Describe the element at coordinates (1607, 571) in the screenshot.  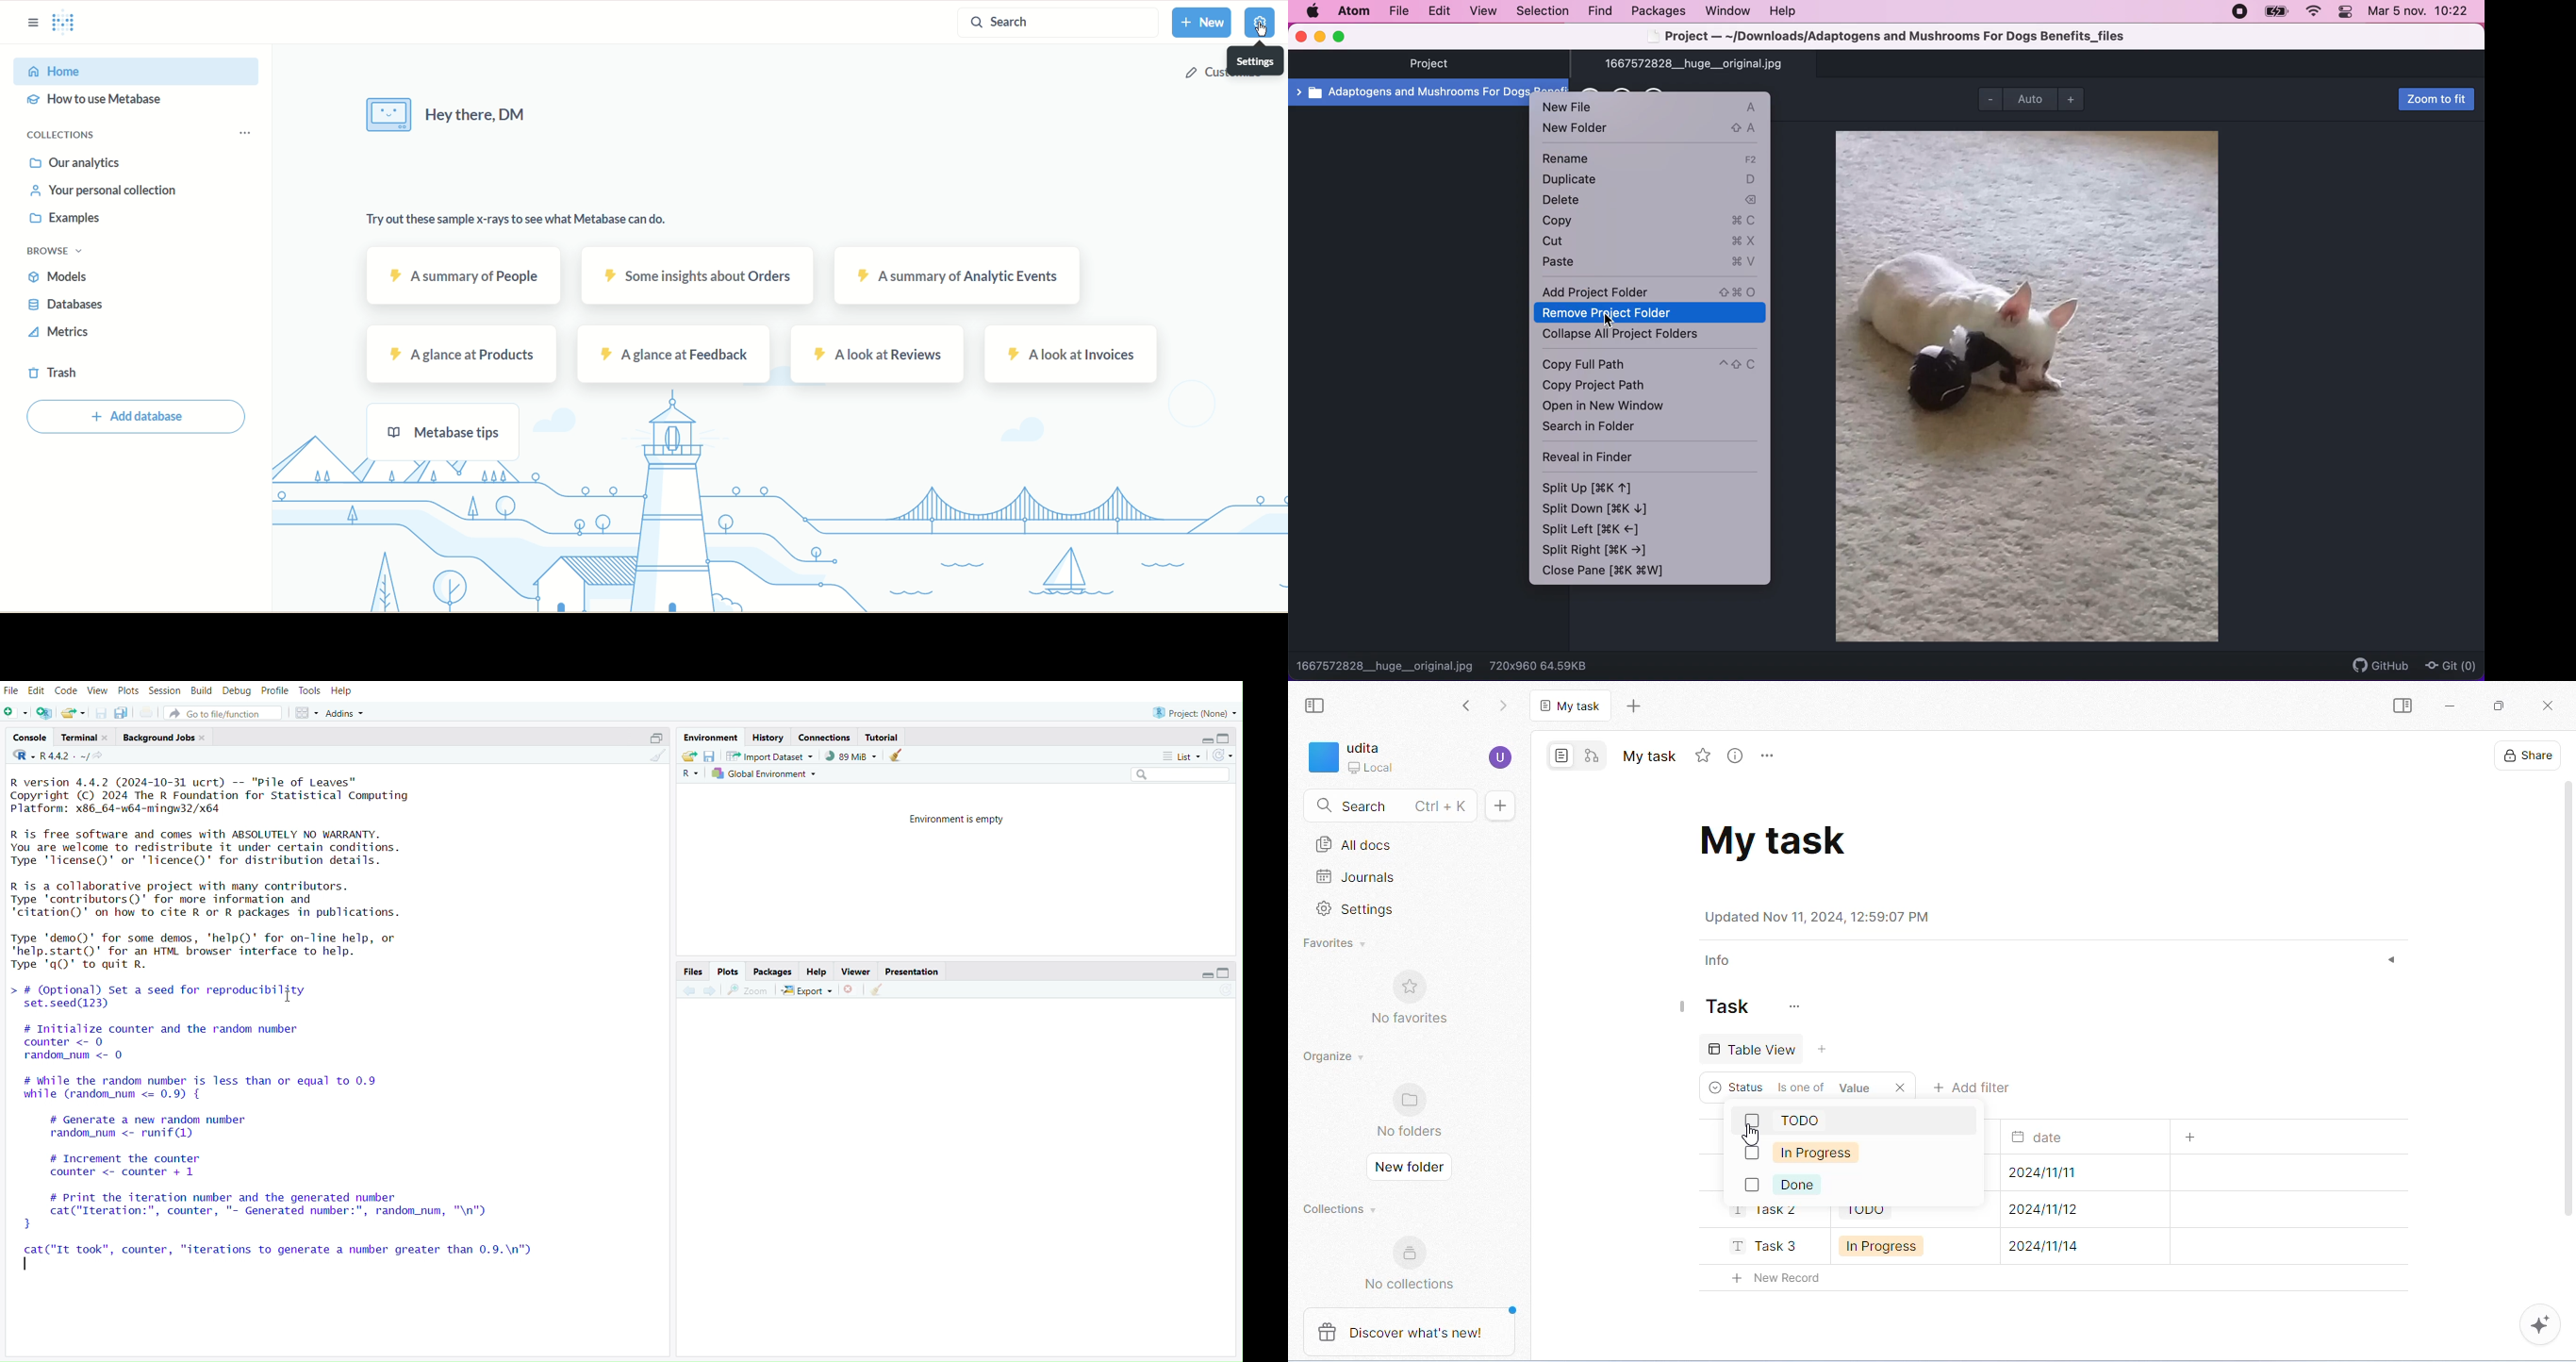
I see `close pane` at that location.